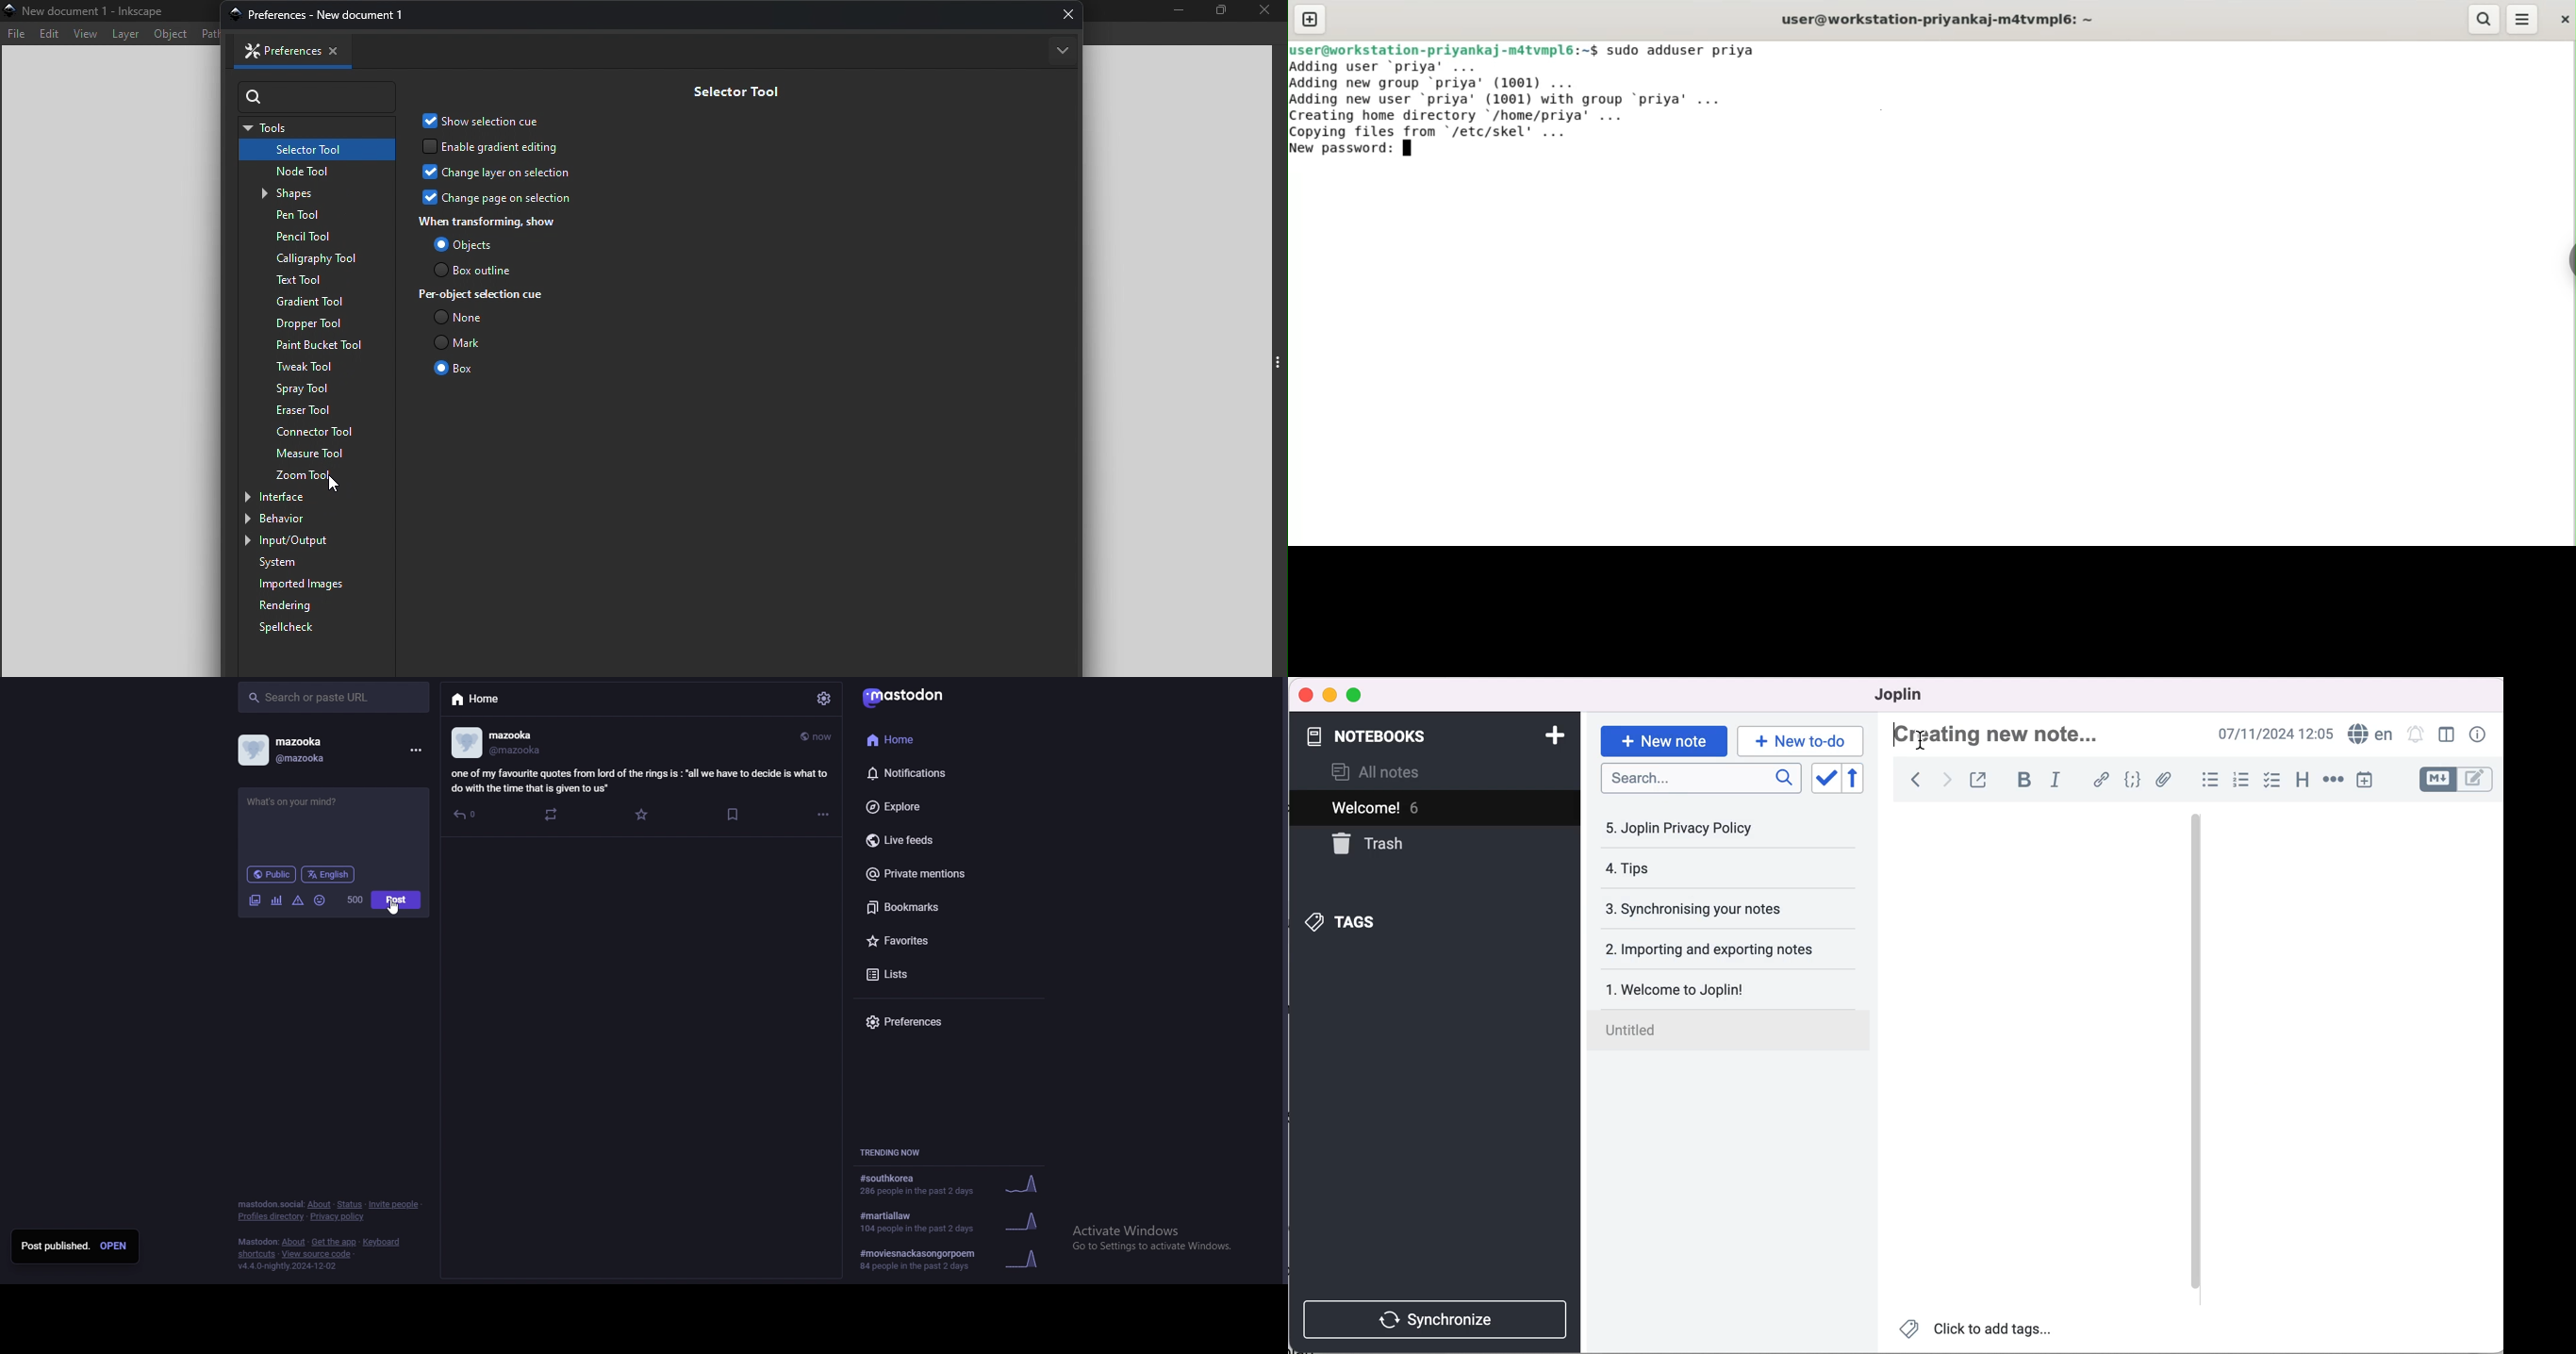 Image resolution: width=2576 pixels, height=1372 pixels. Describe the element at coordinates (326, 344) in the screenshot. I see `Paint bucket tool` at that location.